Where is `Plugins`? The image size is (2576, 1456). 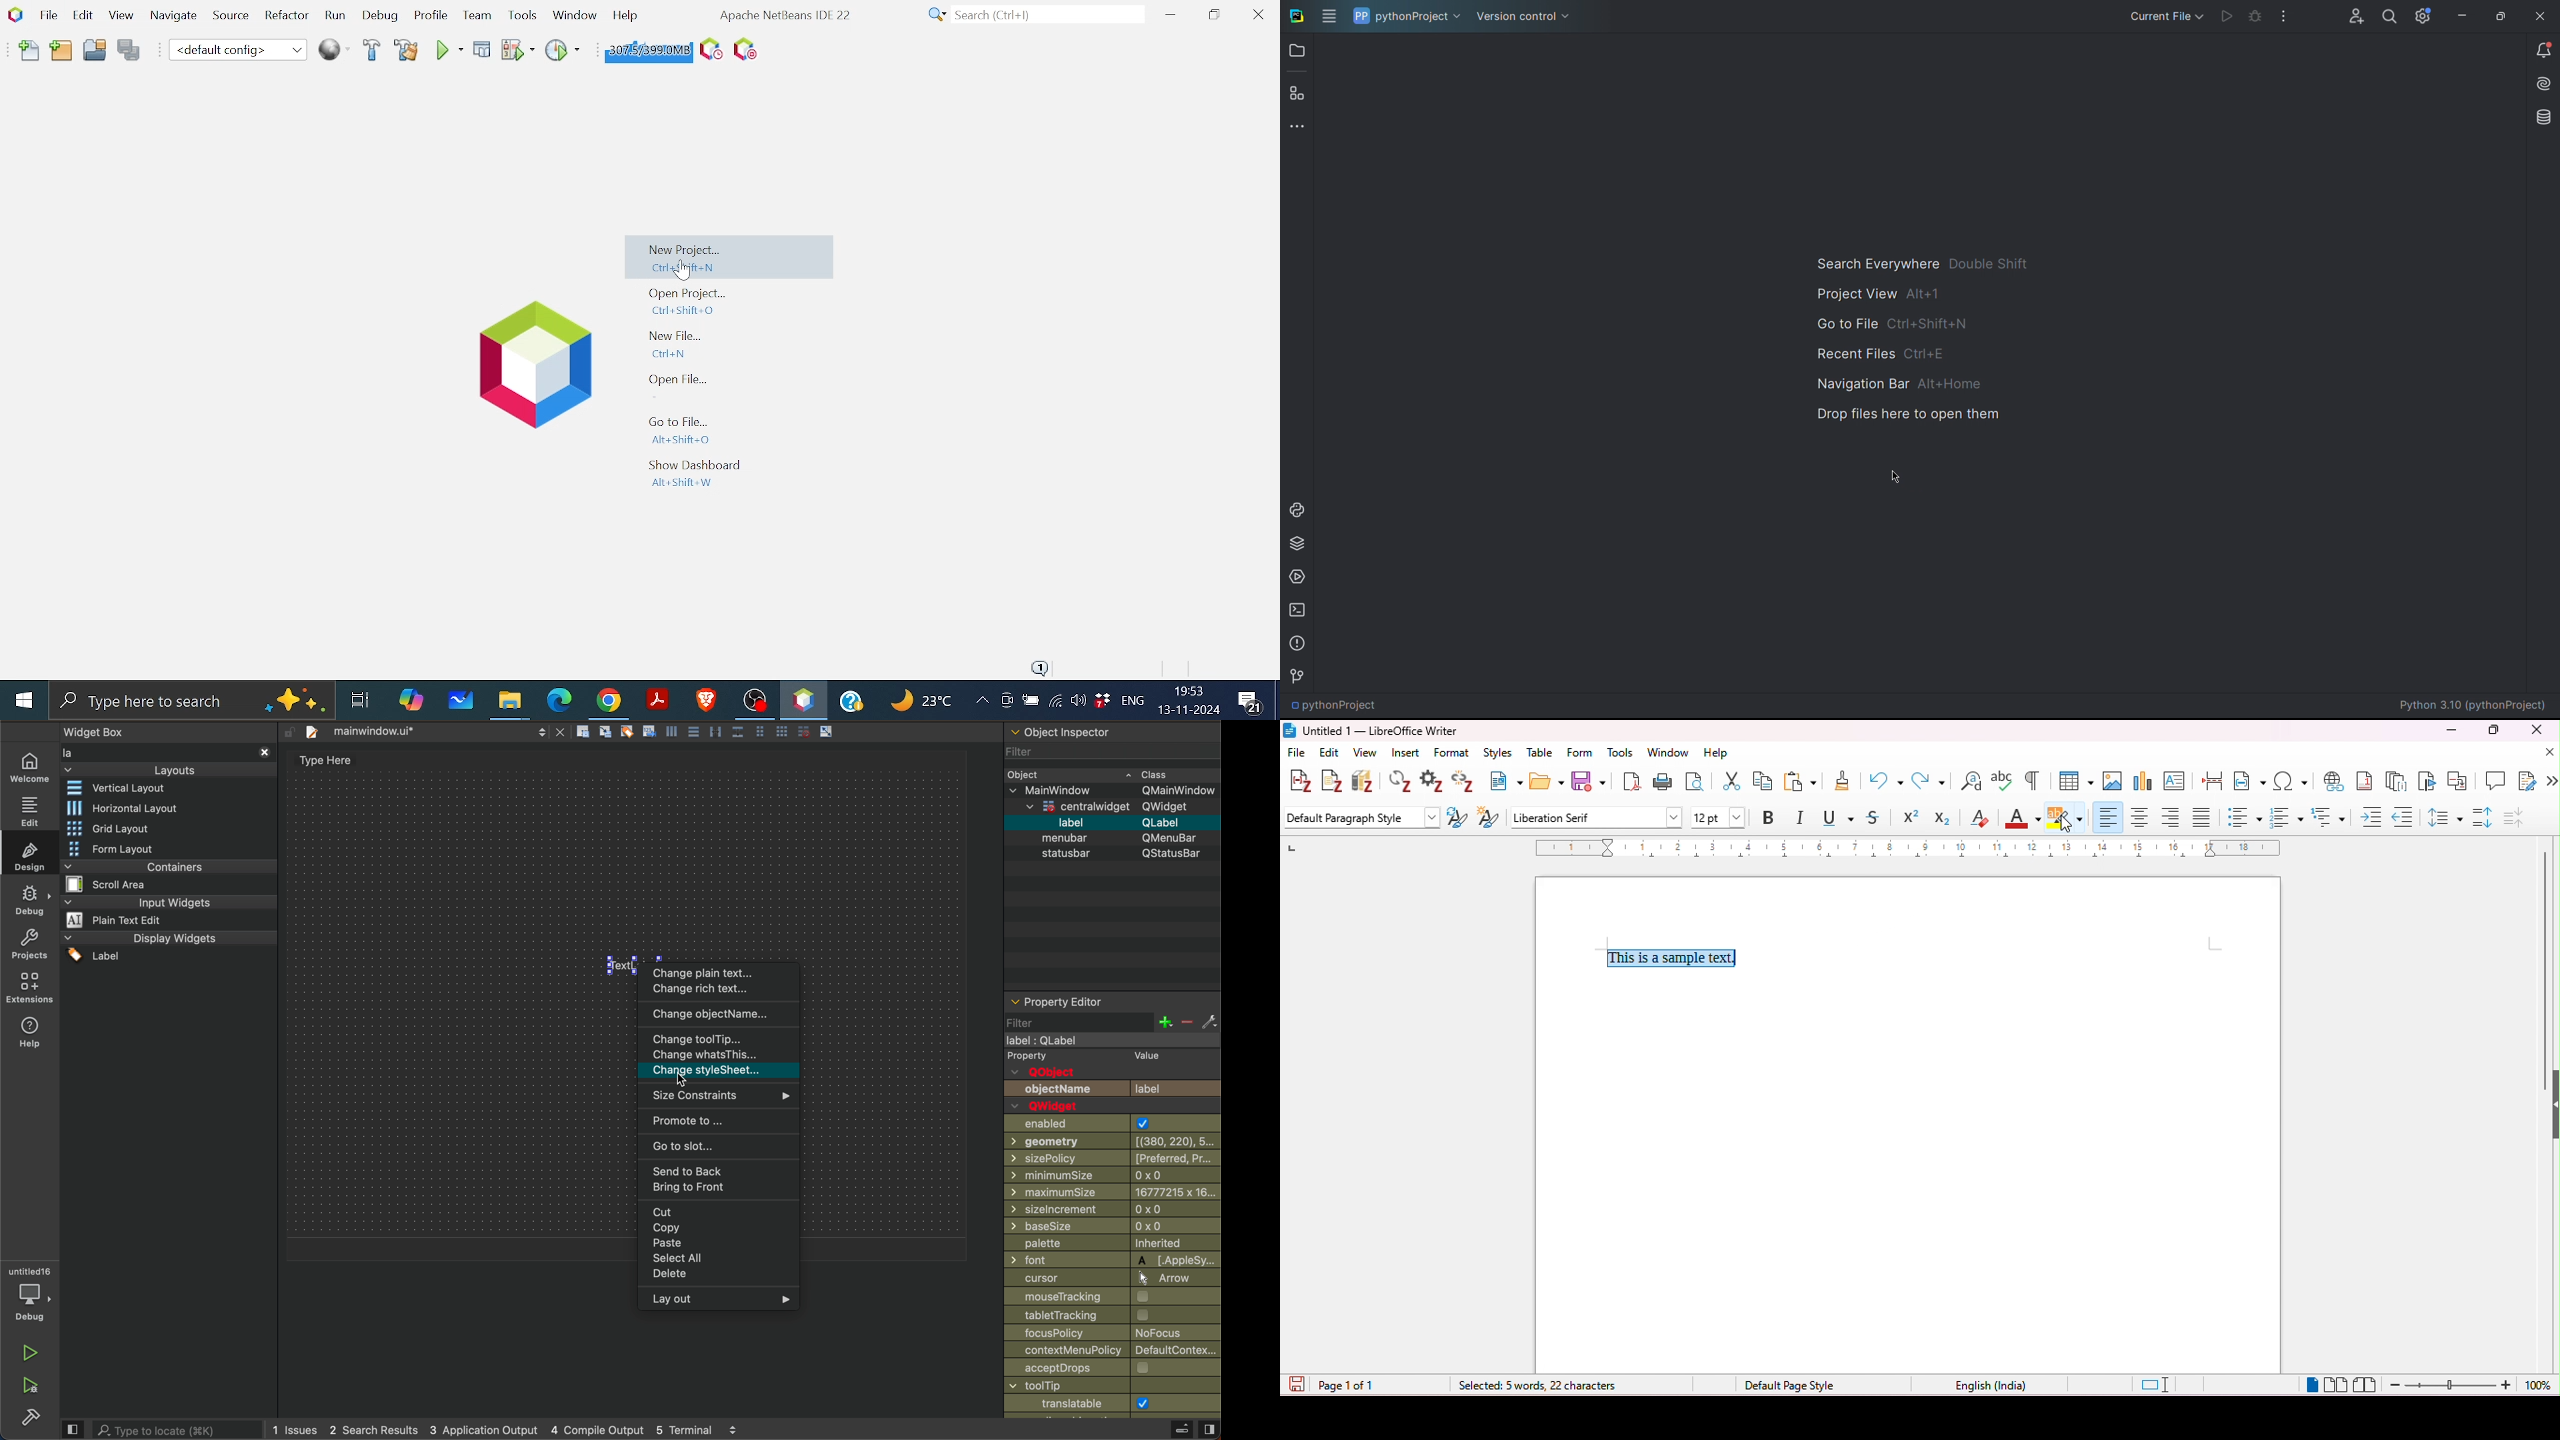 Plugins is located at coordinates (1300, 88).